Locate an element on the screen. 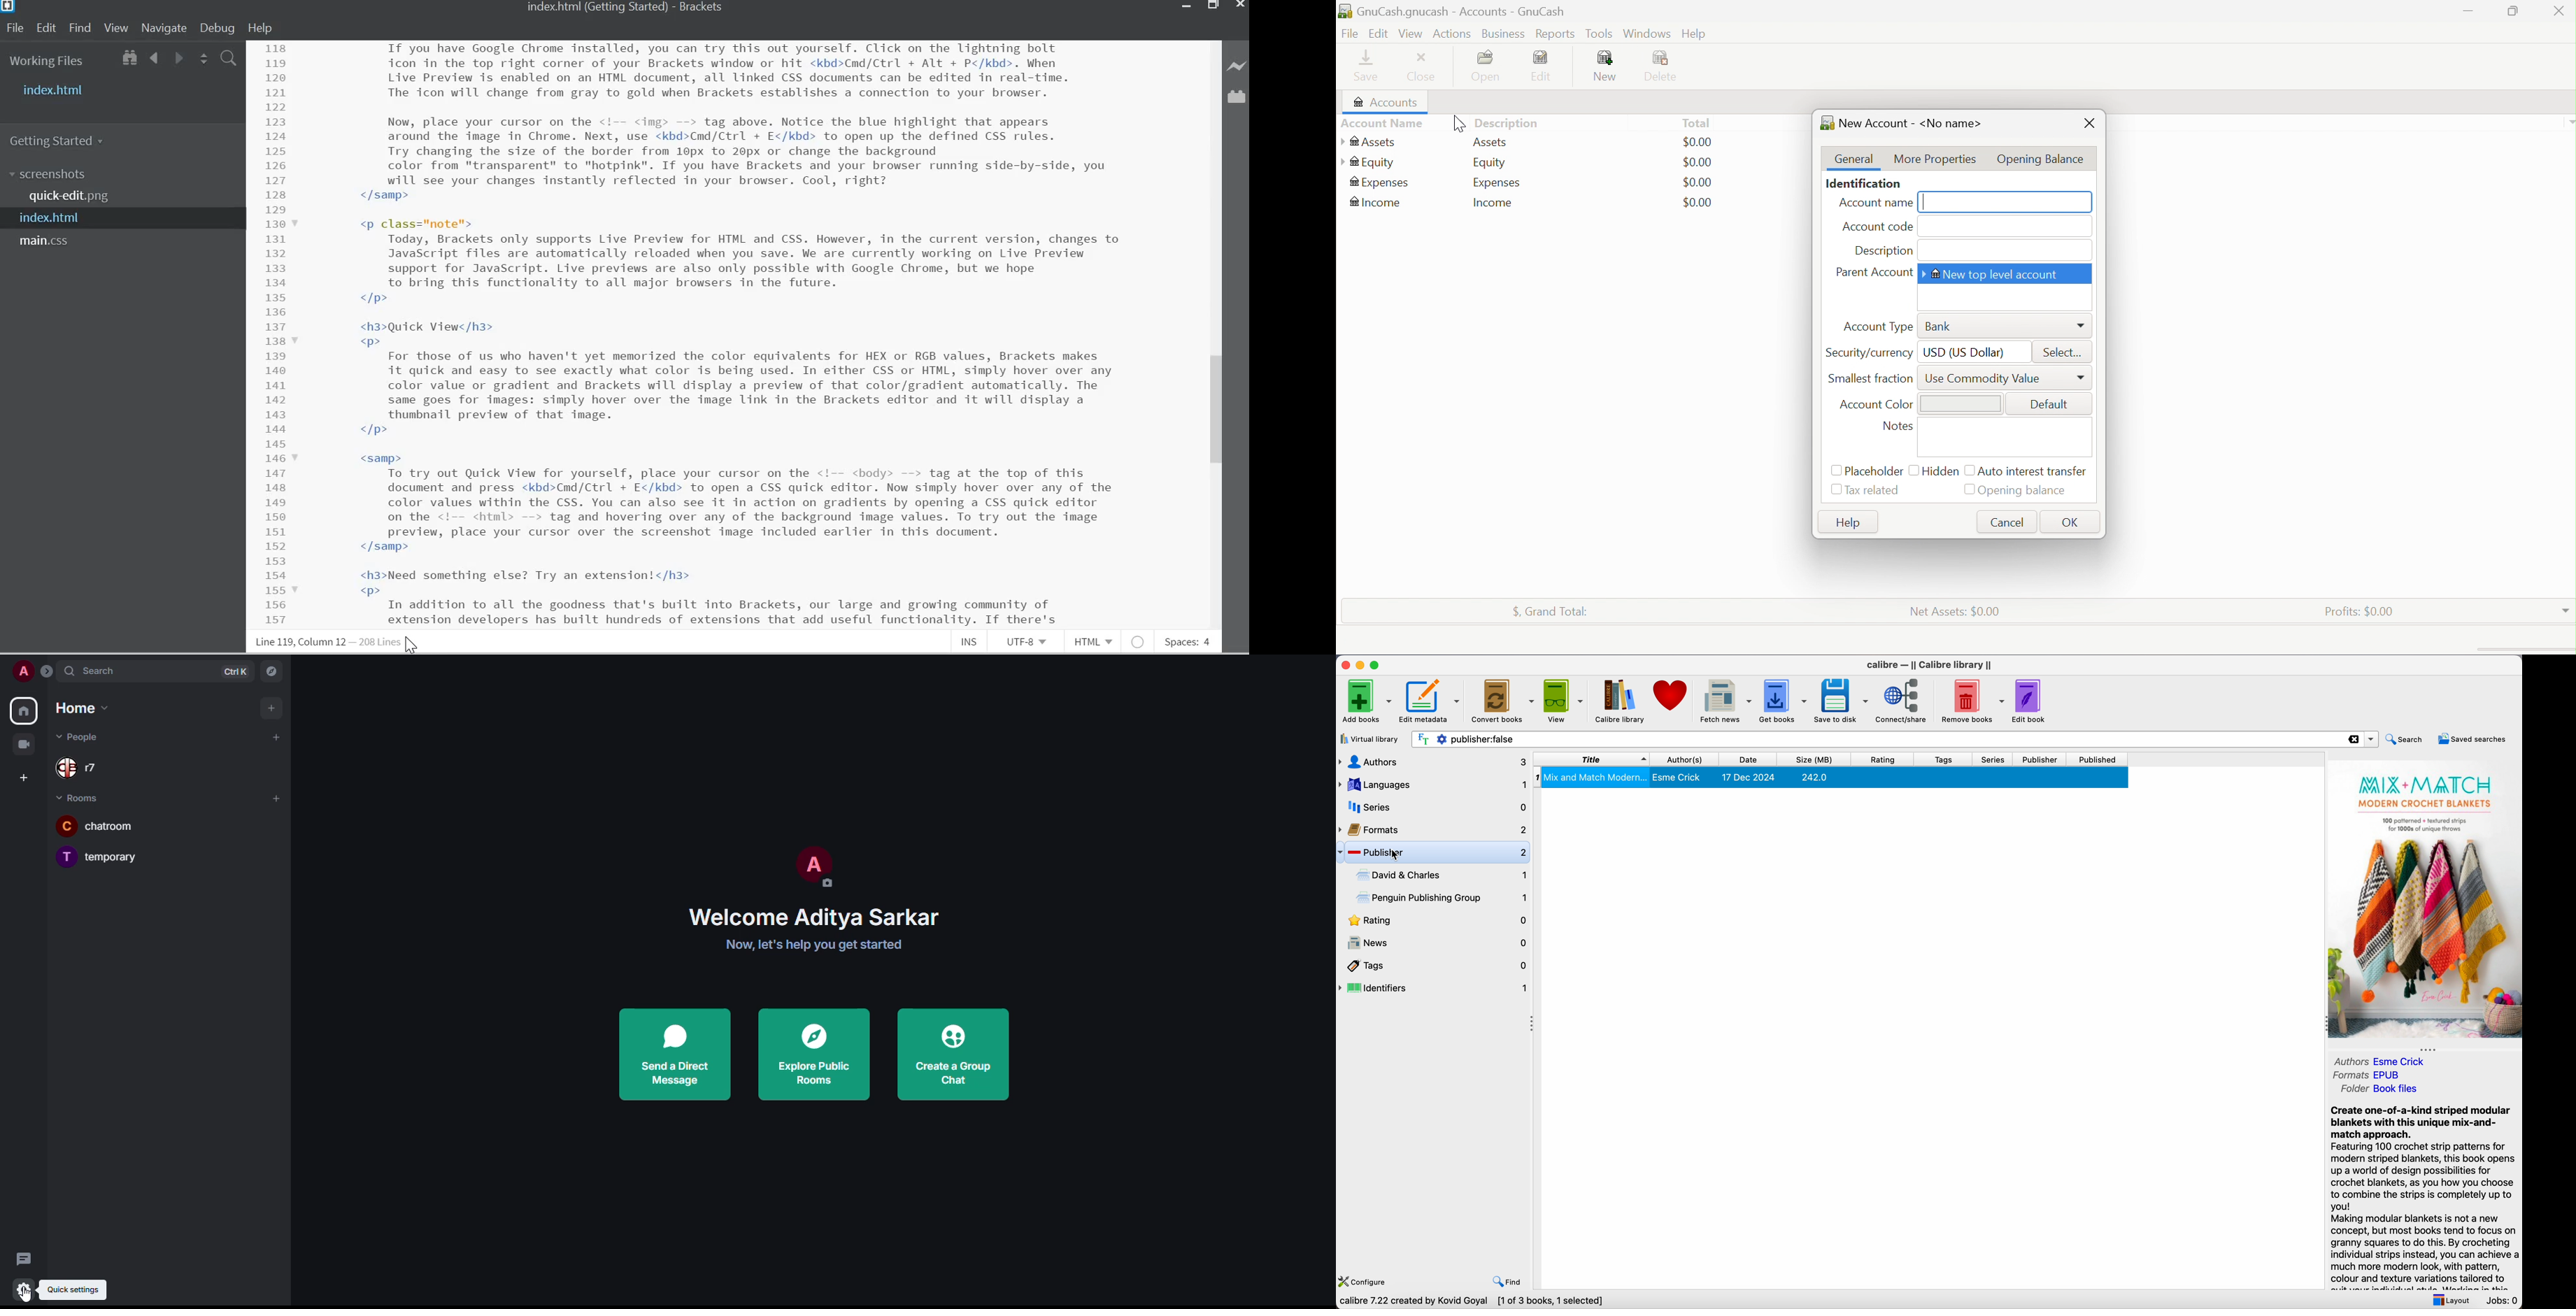 The image size is (2576, 1316). Restore is located at coordinates (1212, 6).